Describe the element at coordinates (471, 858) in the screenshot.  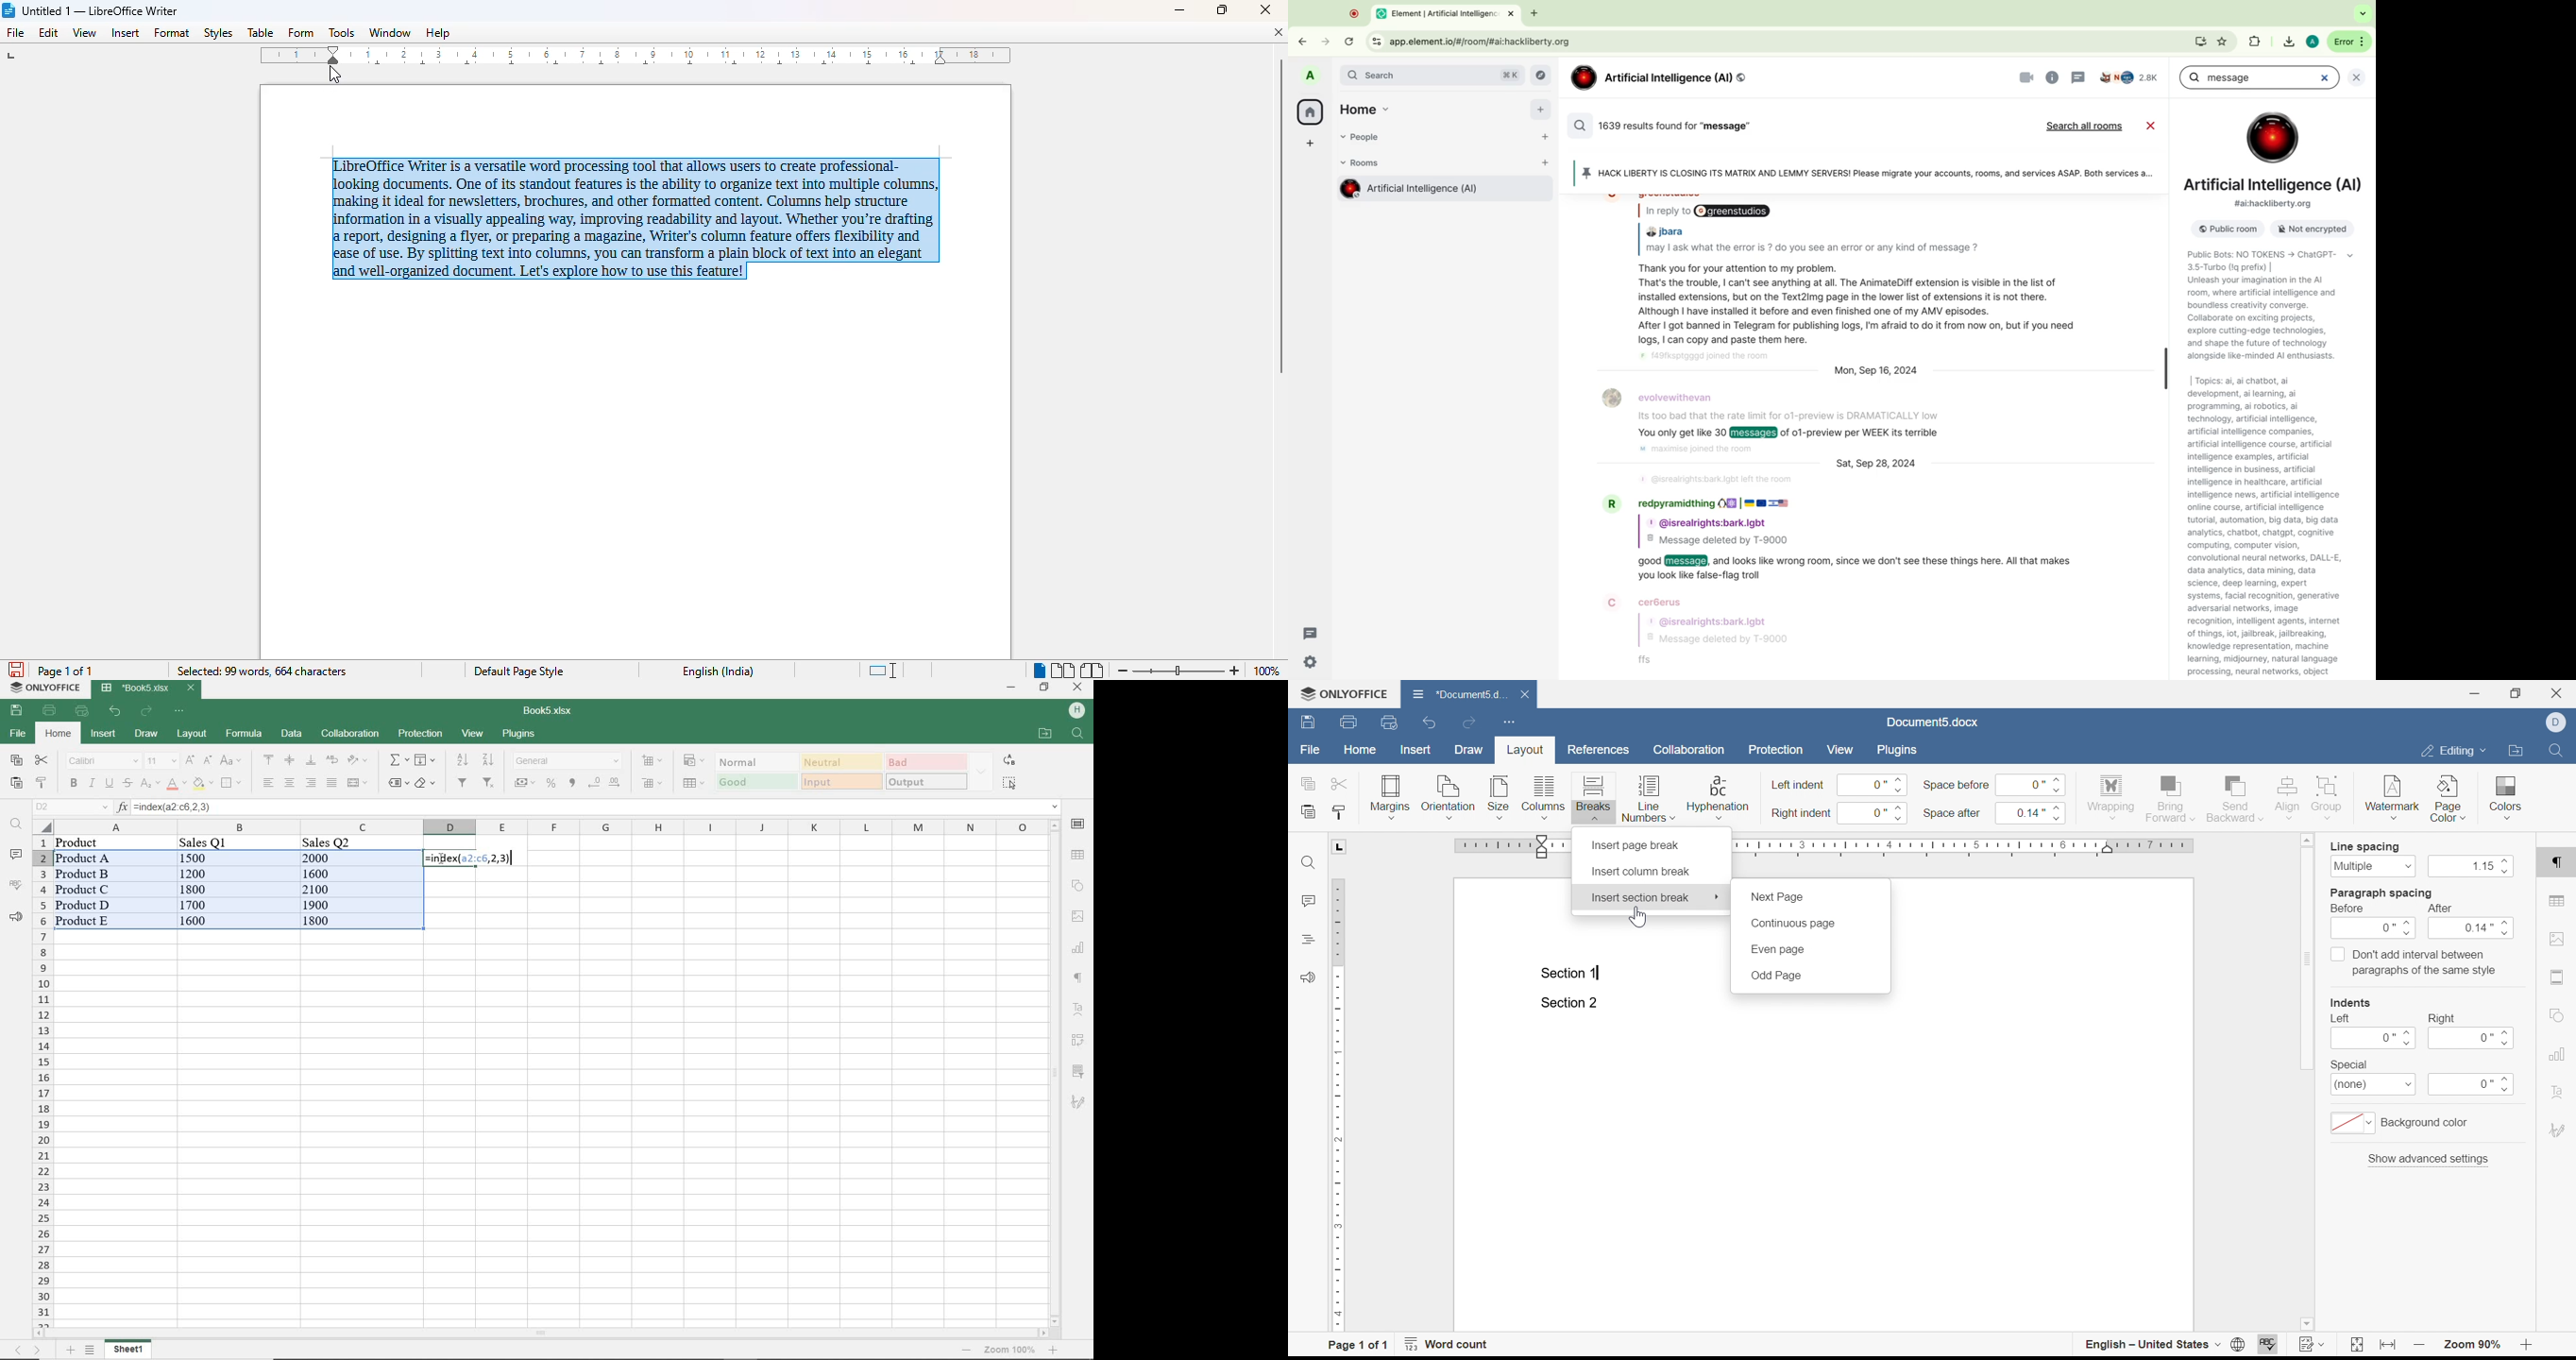
I see `formula` at that location.